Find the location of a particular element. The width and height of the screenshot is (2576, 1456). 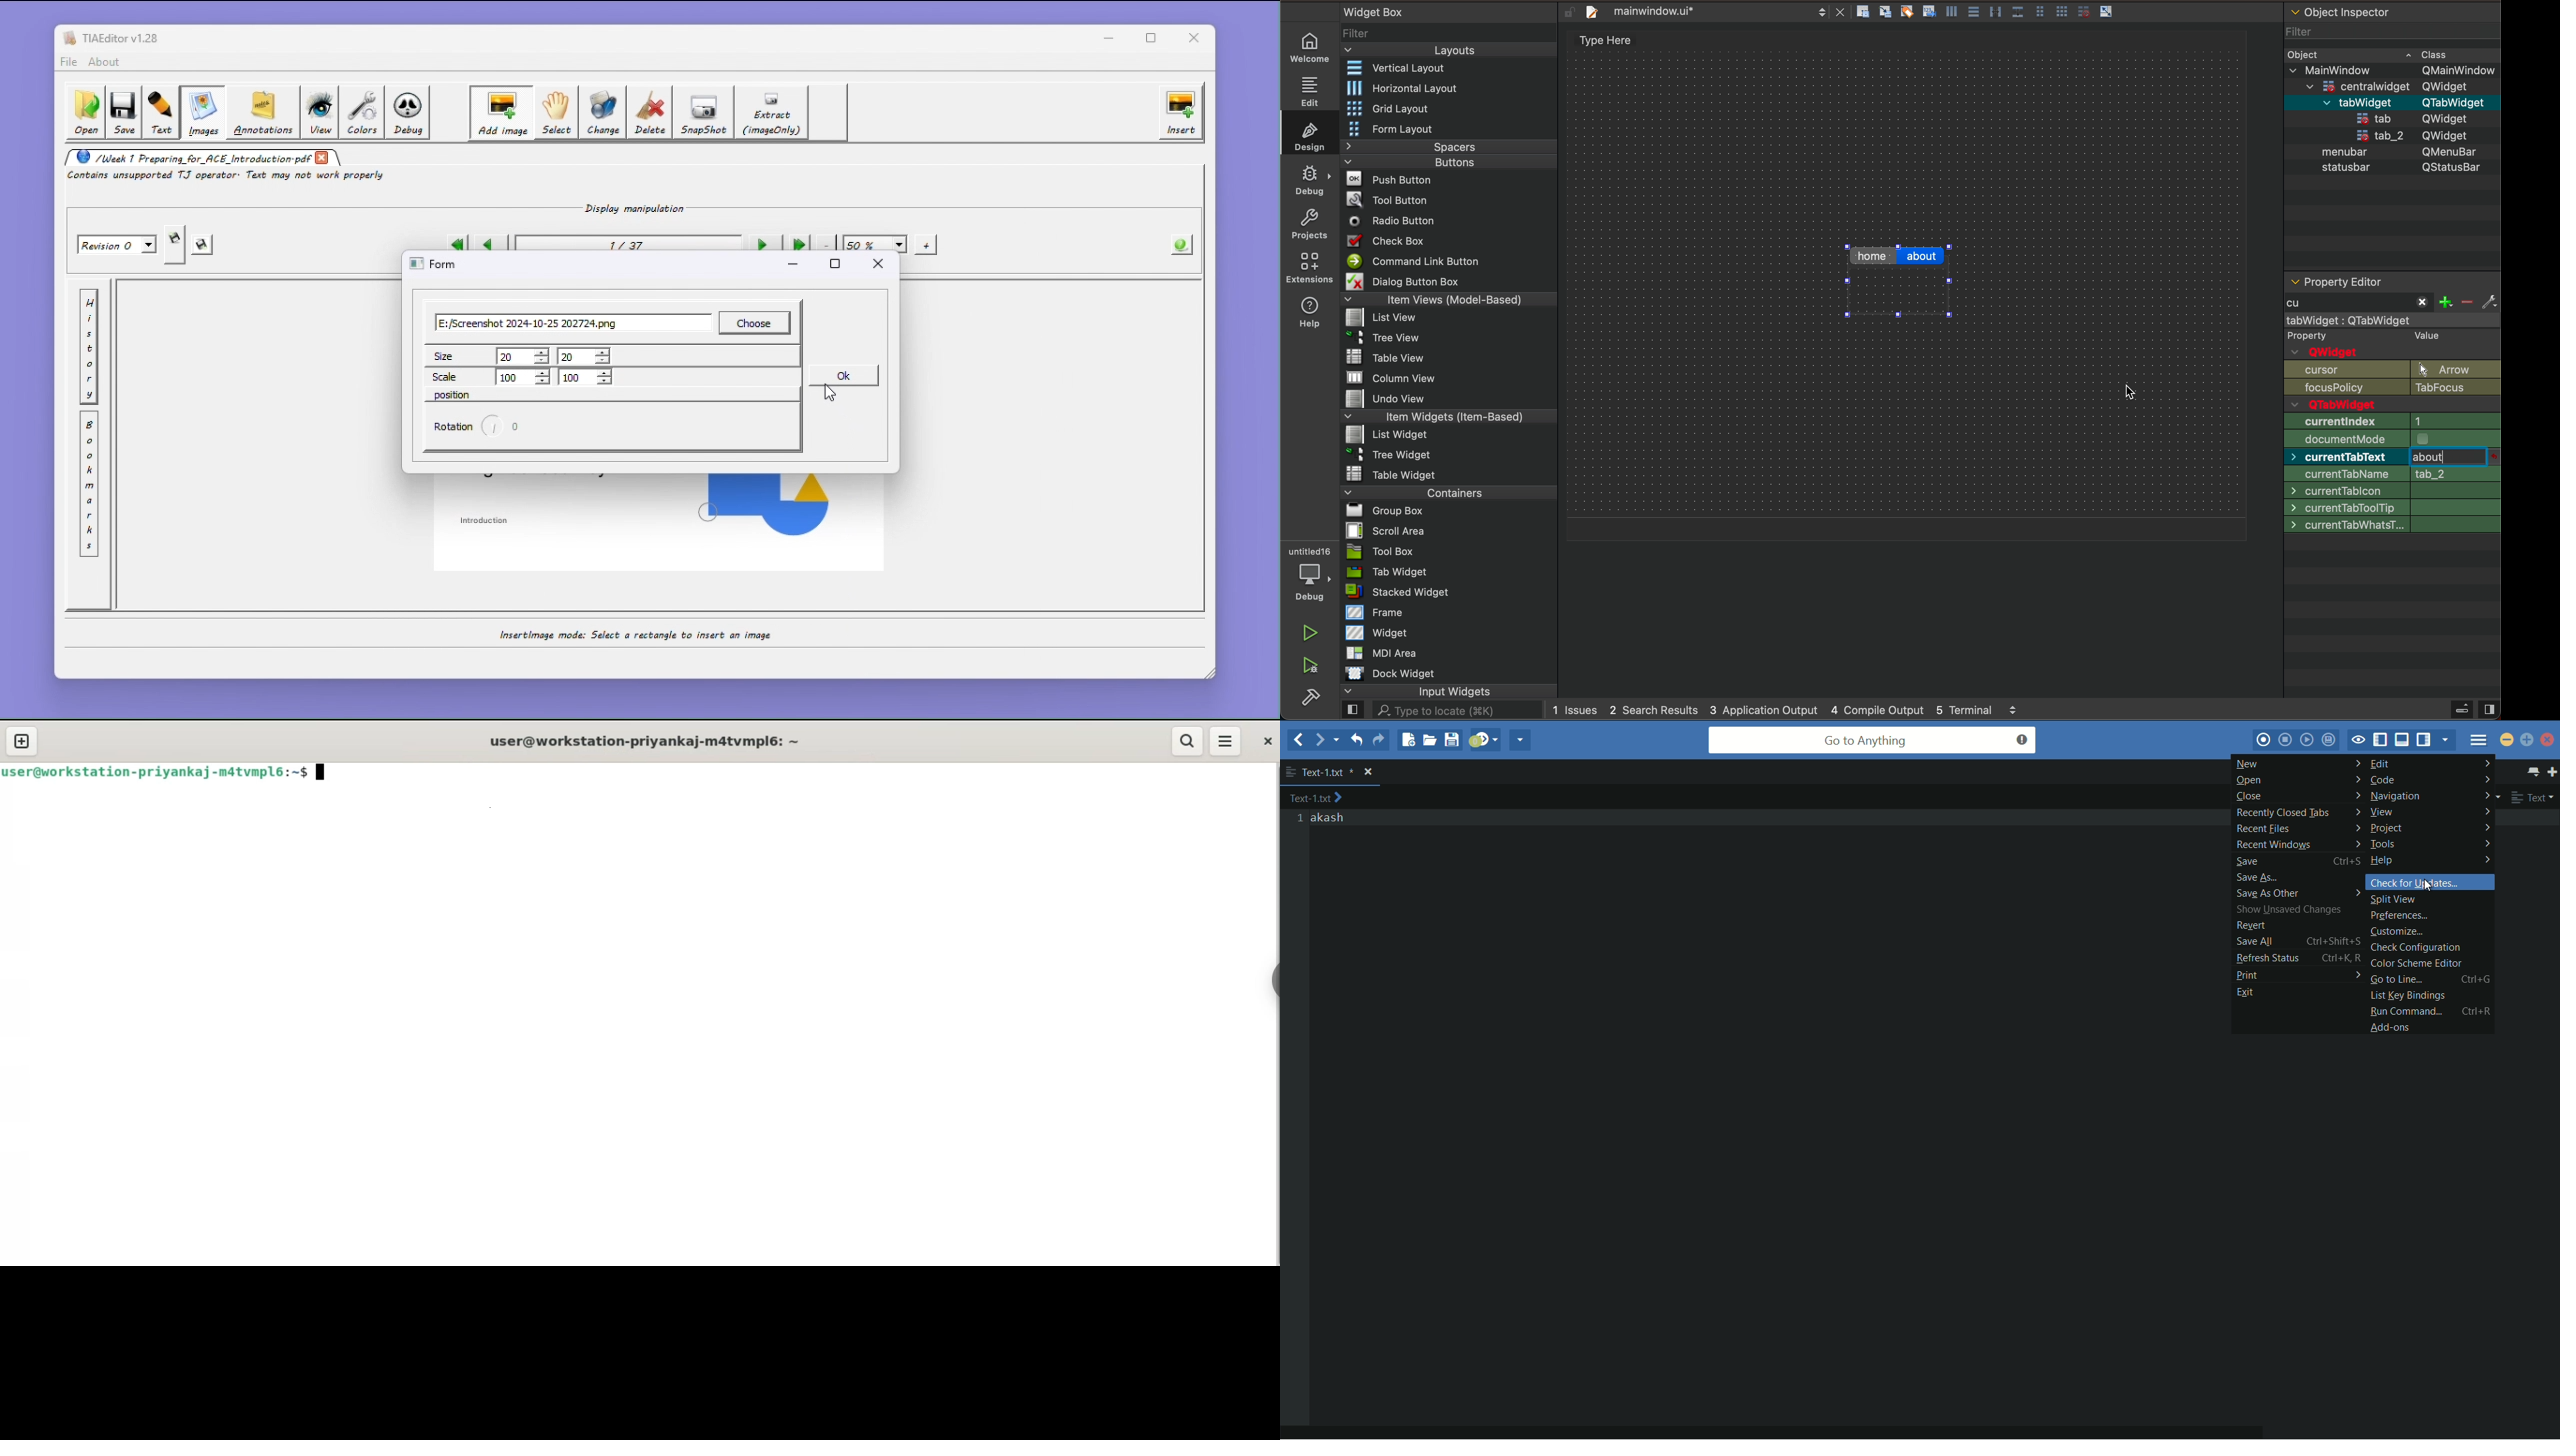

object inspector is located at coordinates (2392, 14).